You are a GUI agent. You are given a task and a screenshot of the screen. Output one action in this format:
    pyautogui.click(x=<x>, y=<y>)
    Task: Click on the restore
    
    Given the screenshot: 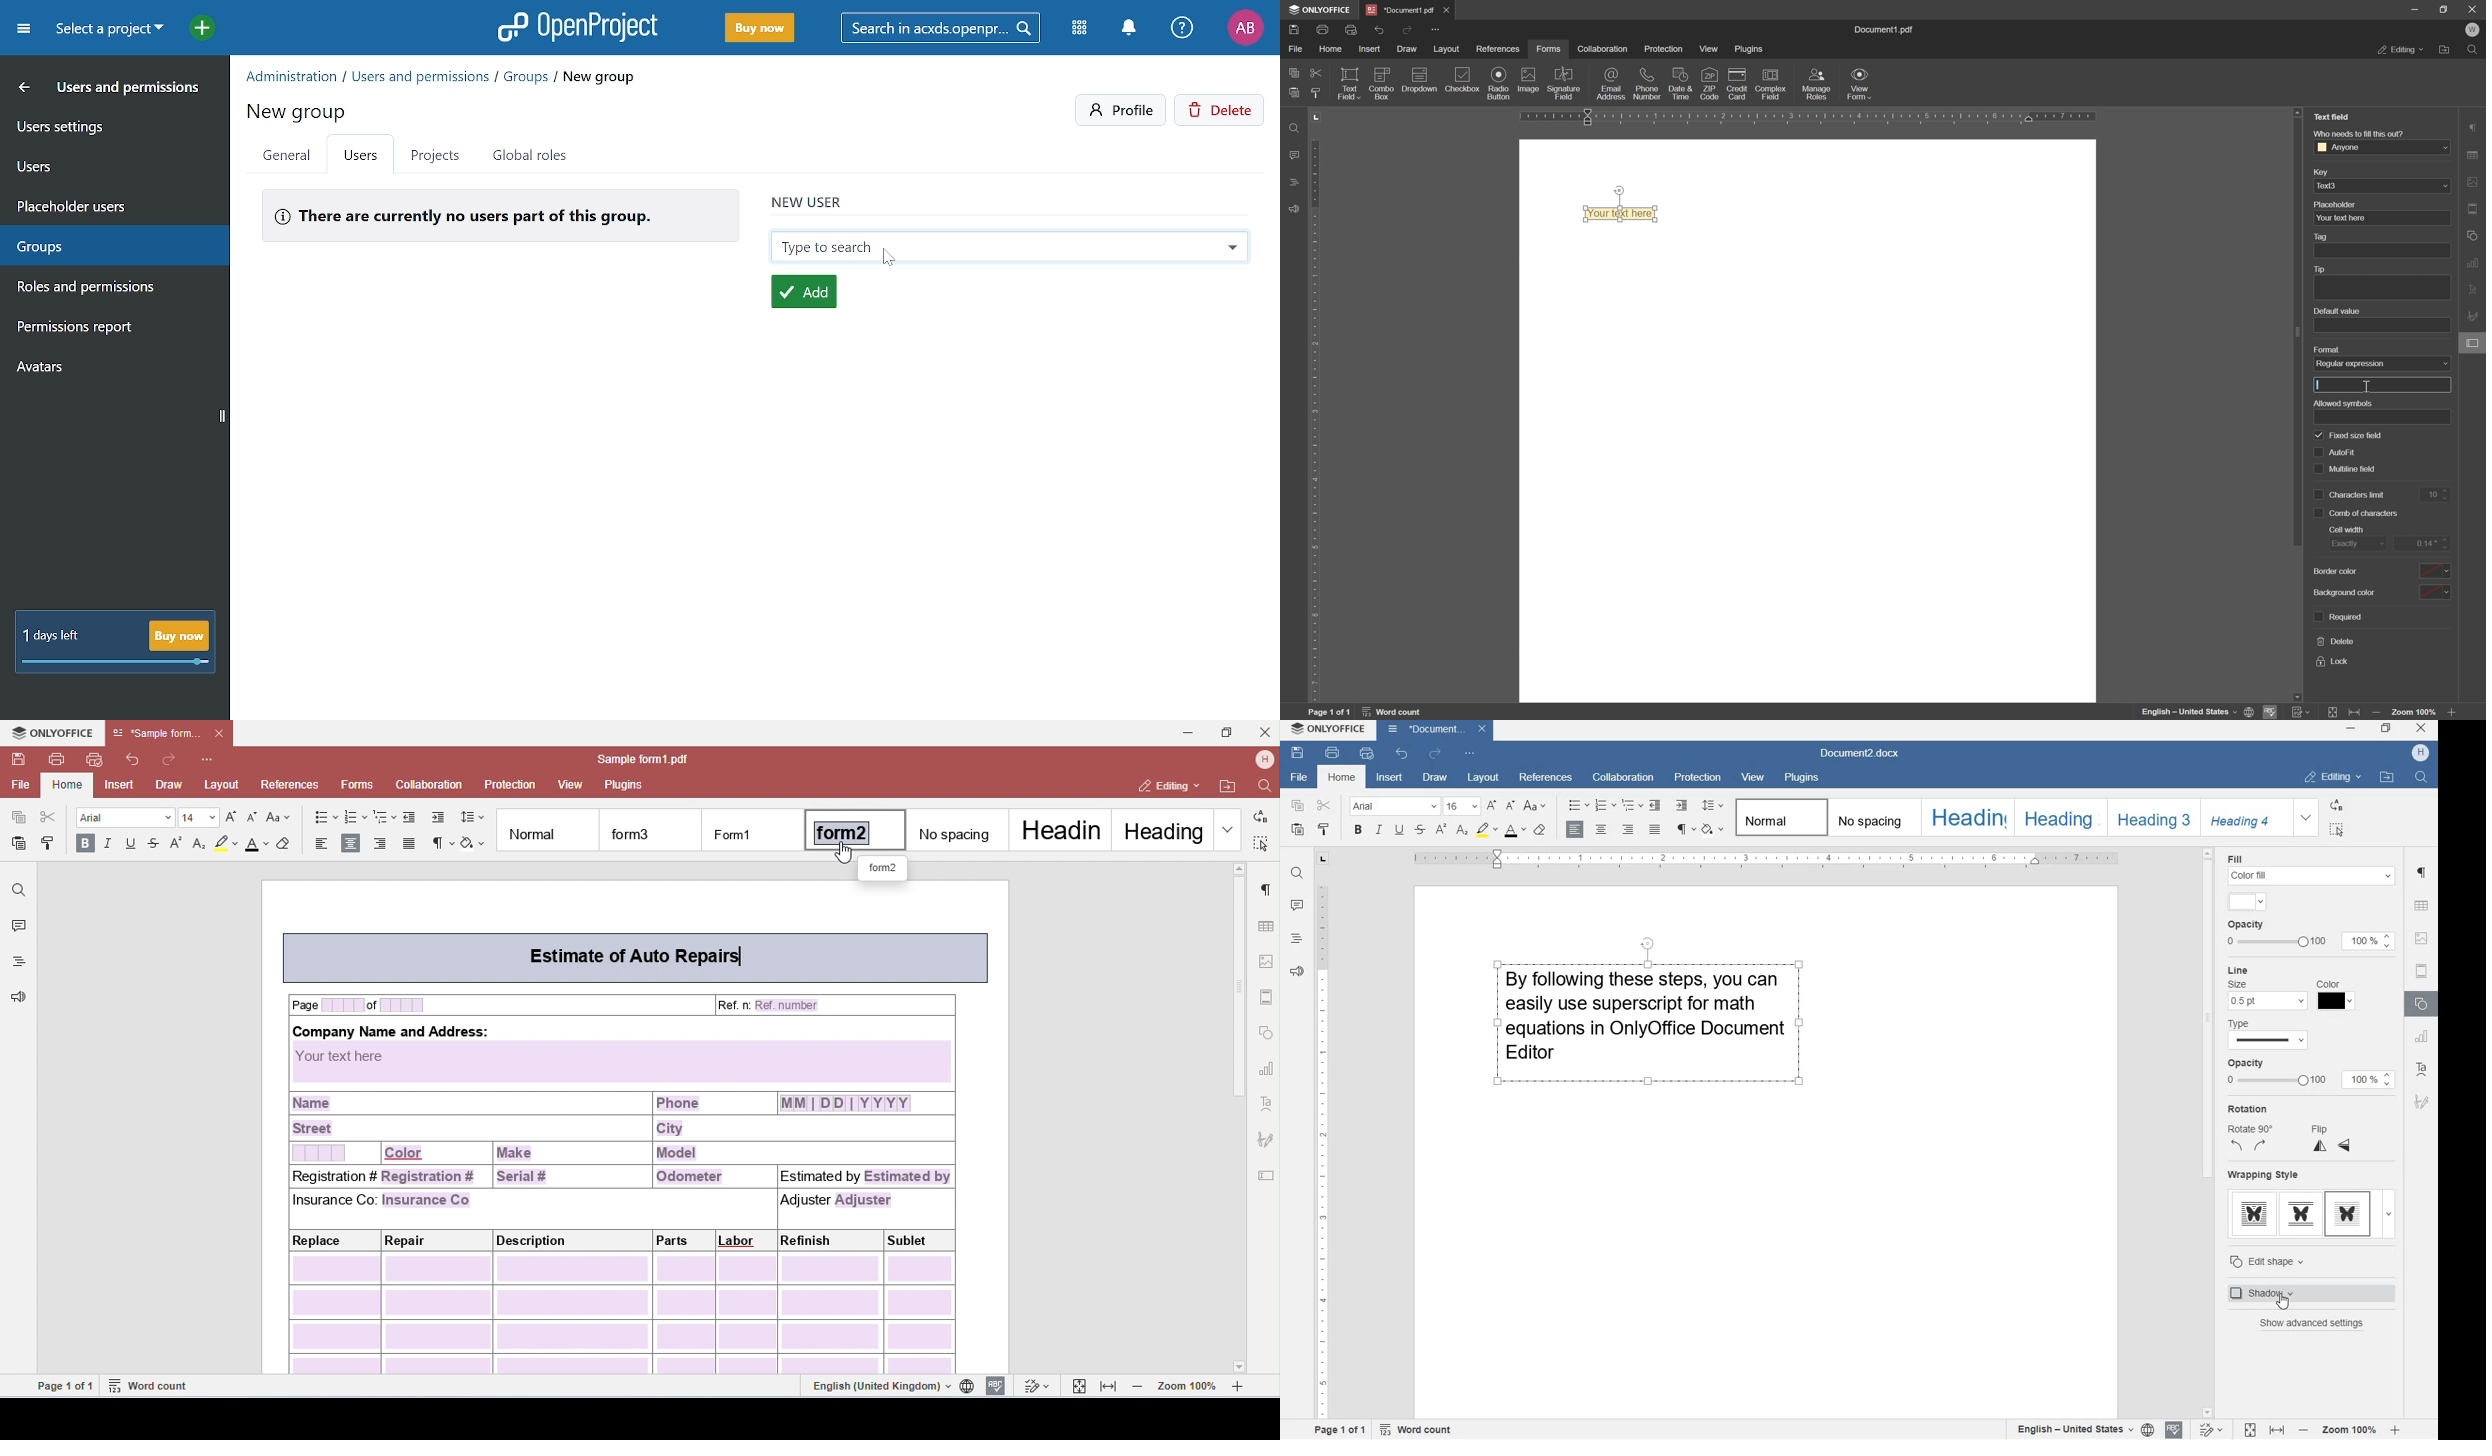 What is the action you would take?
    pyautogui.click(x=2387, y=729)
    